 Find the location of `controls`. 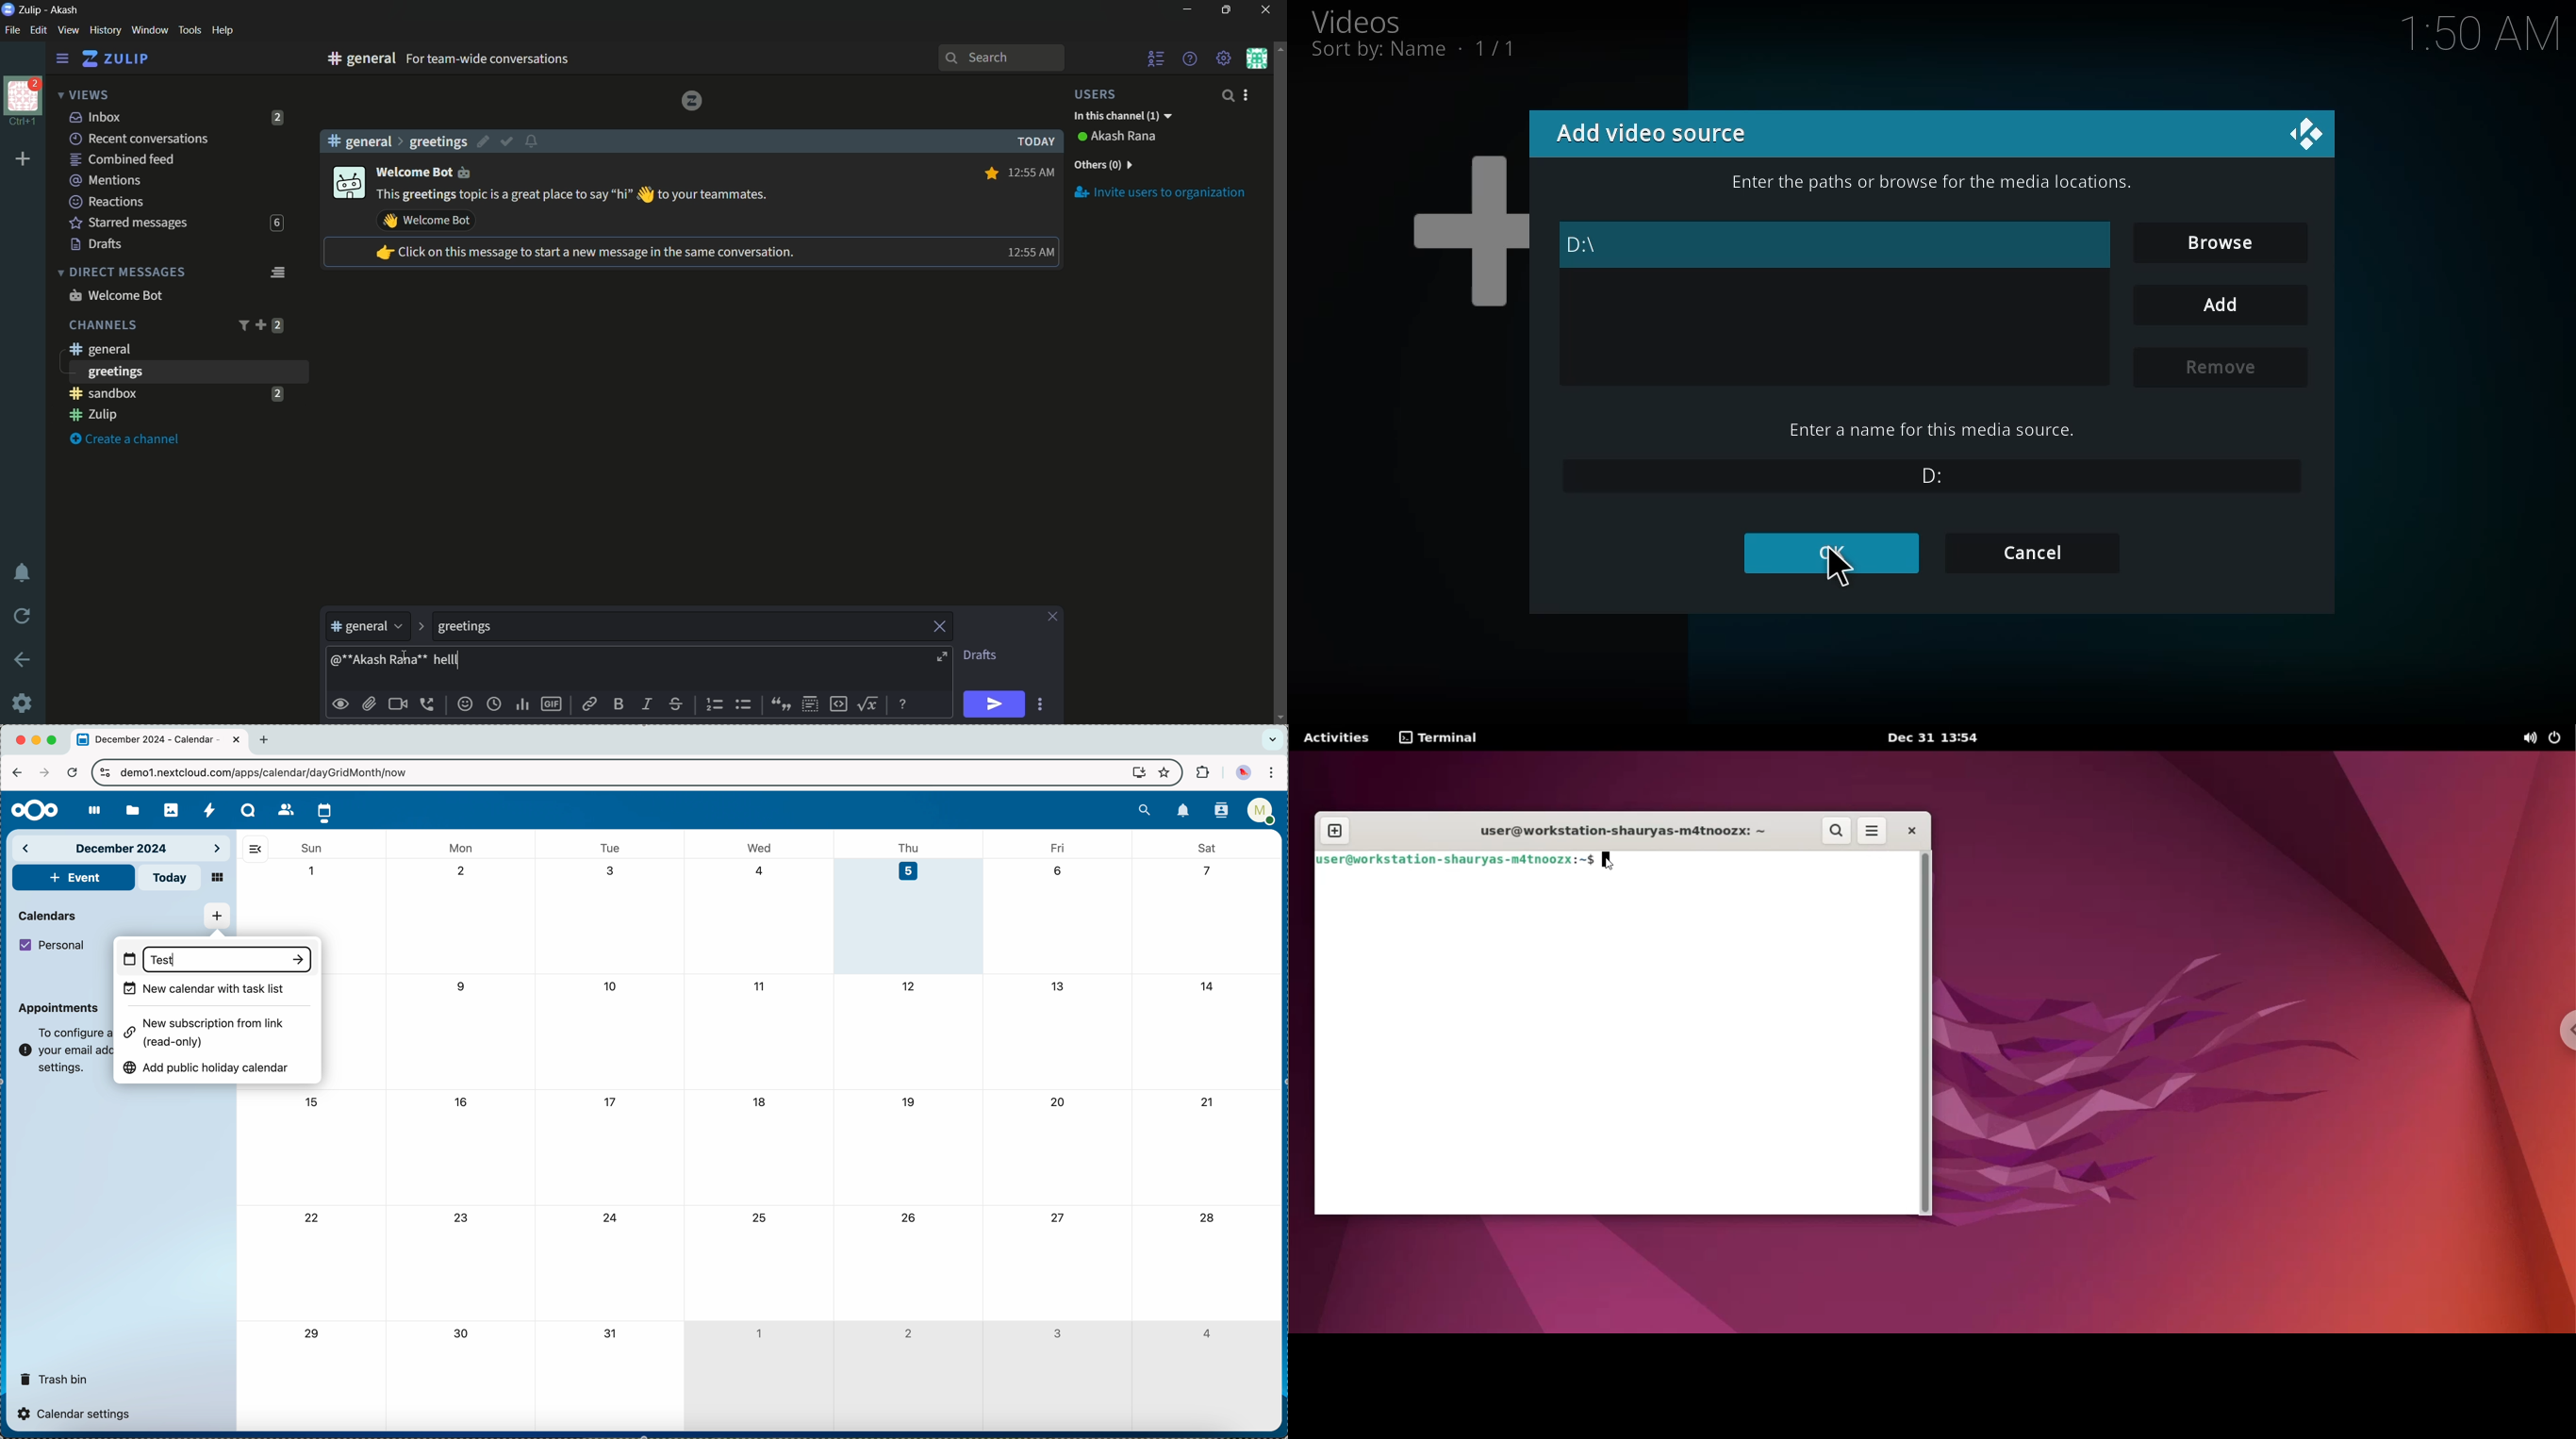

controls is located at coordinates (105, 774).